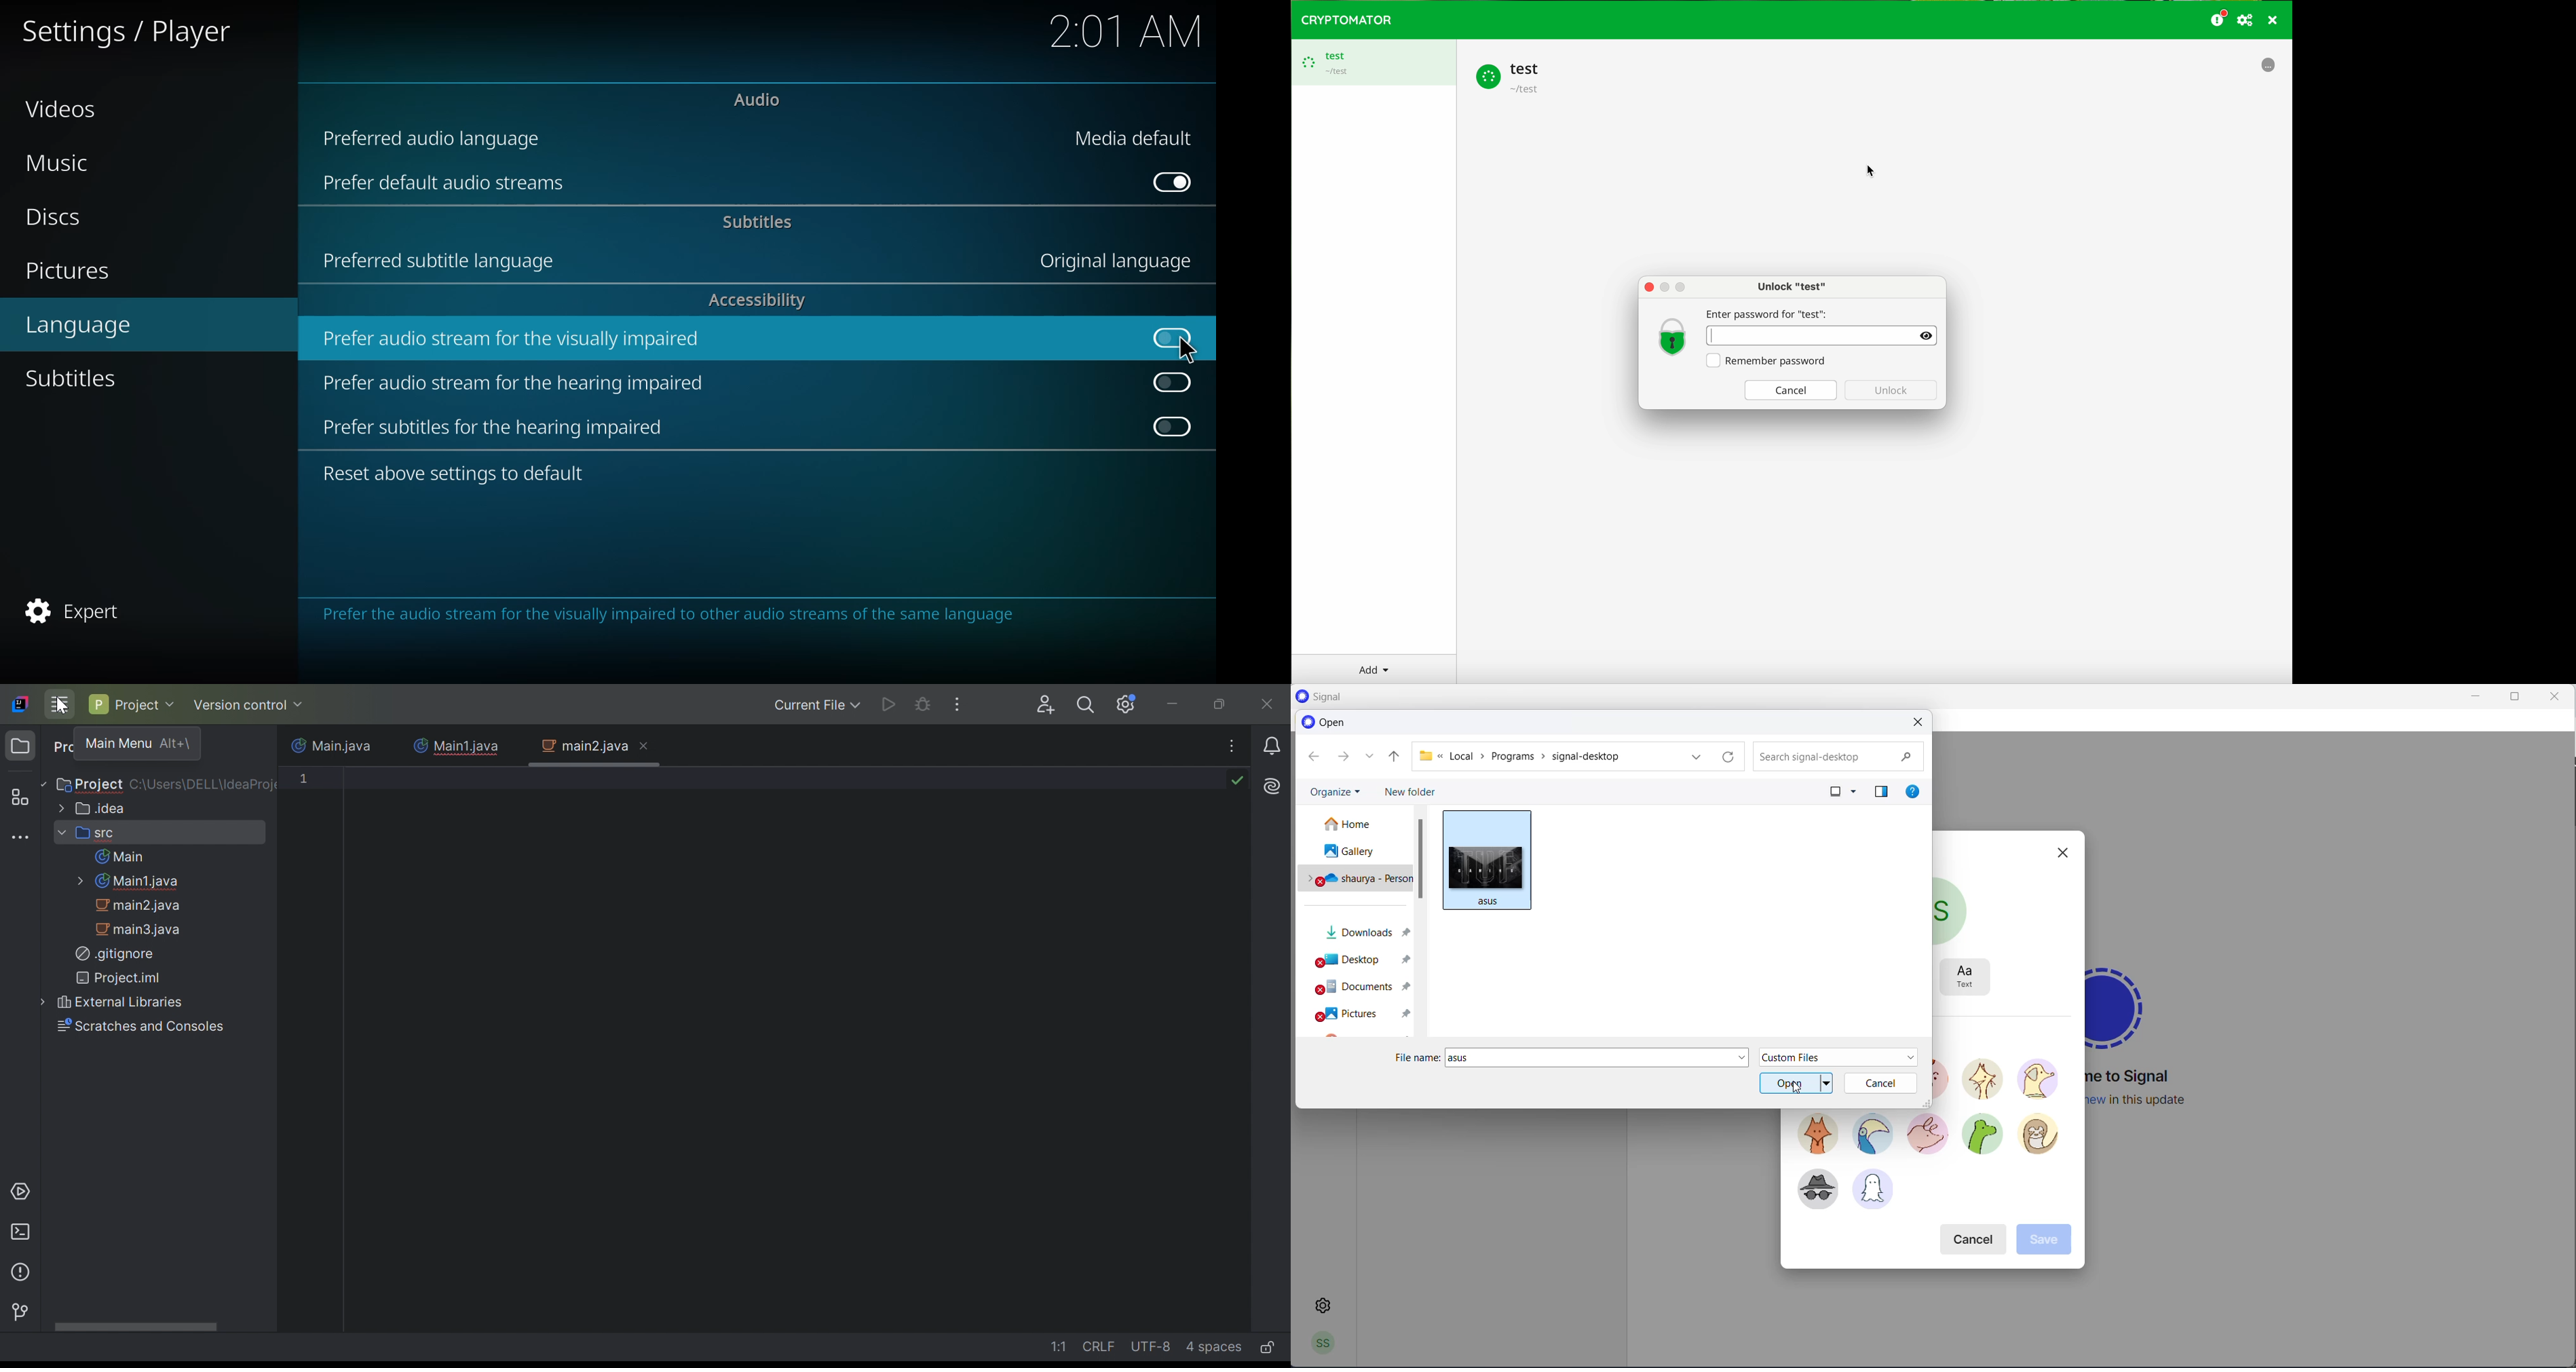 Image resolution: width=2576 pixels, height=1372 pixels. I want to click on path, so click(1544, 759).